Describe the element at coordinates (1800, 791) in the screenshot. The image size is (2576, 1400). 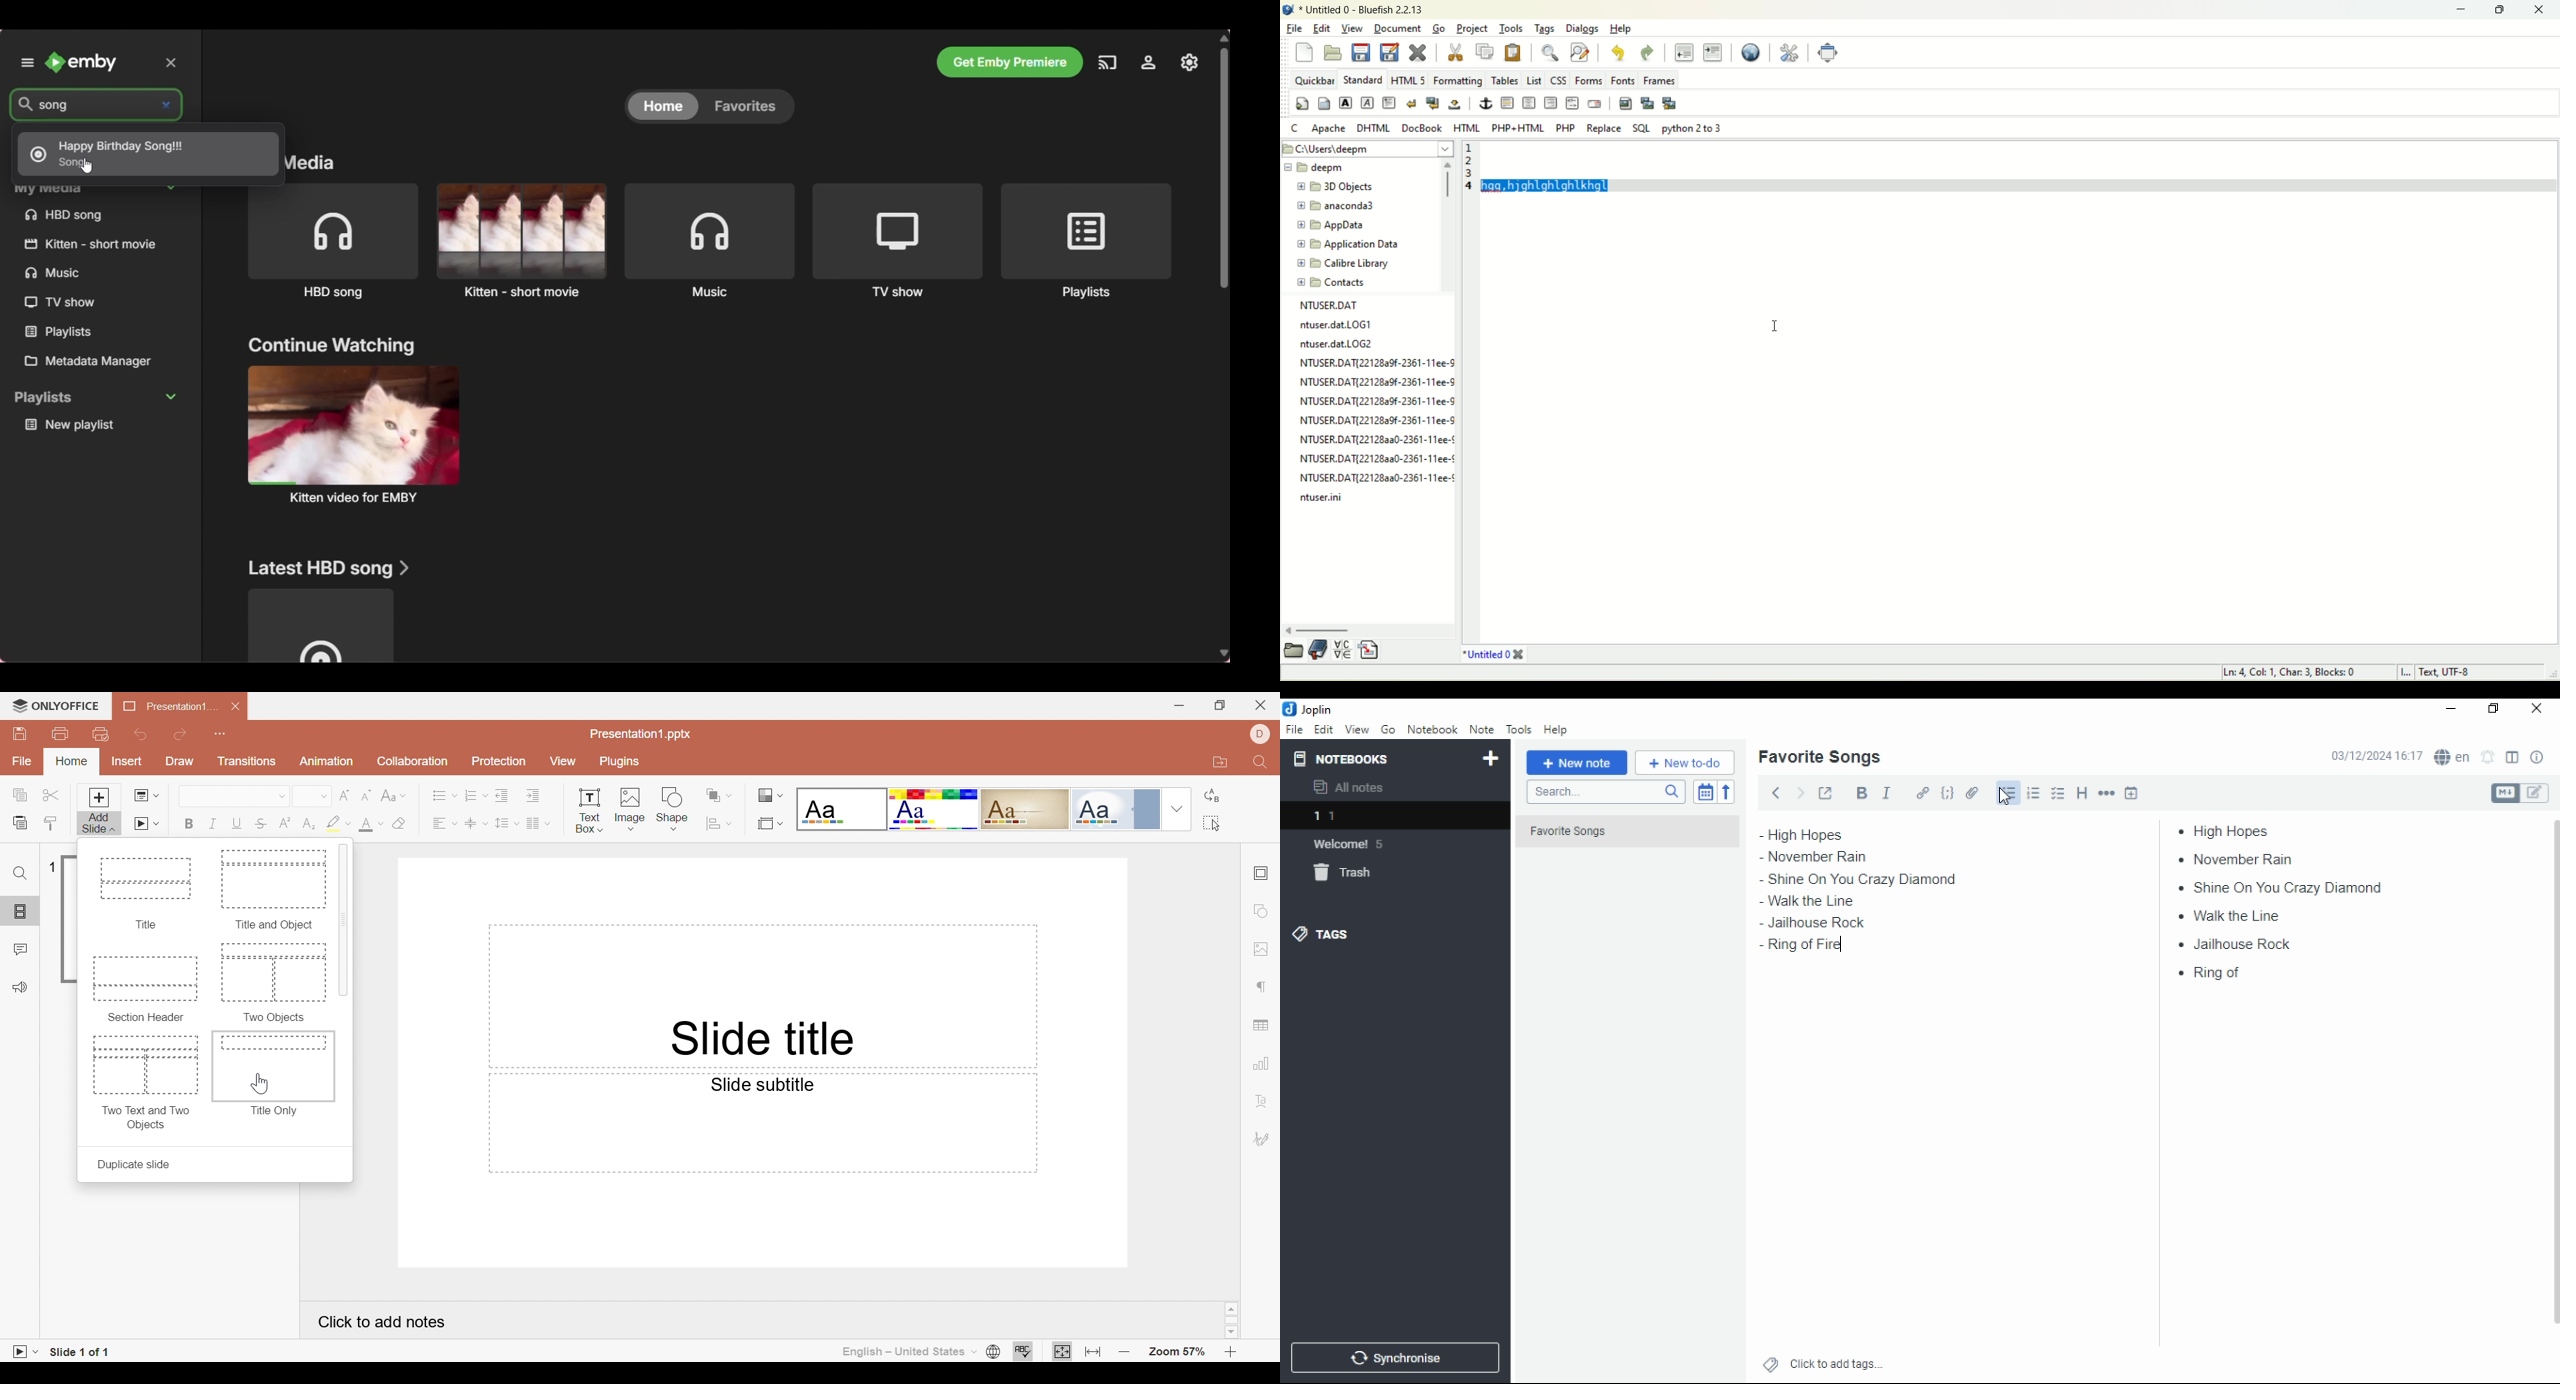
I see `forward` at that location.